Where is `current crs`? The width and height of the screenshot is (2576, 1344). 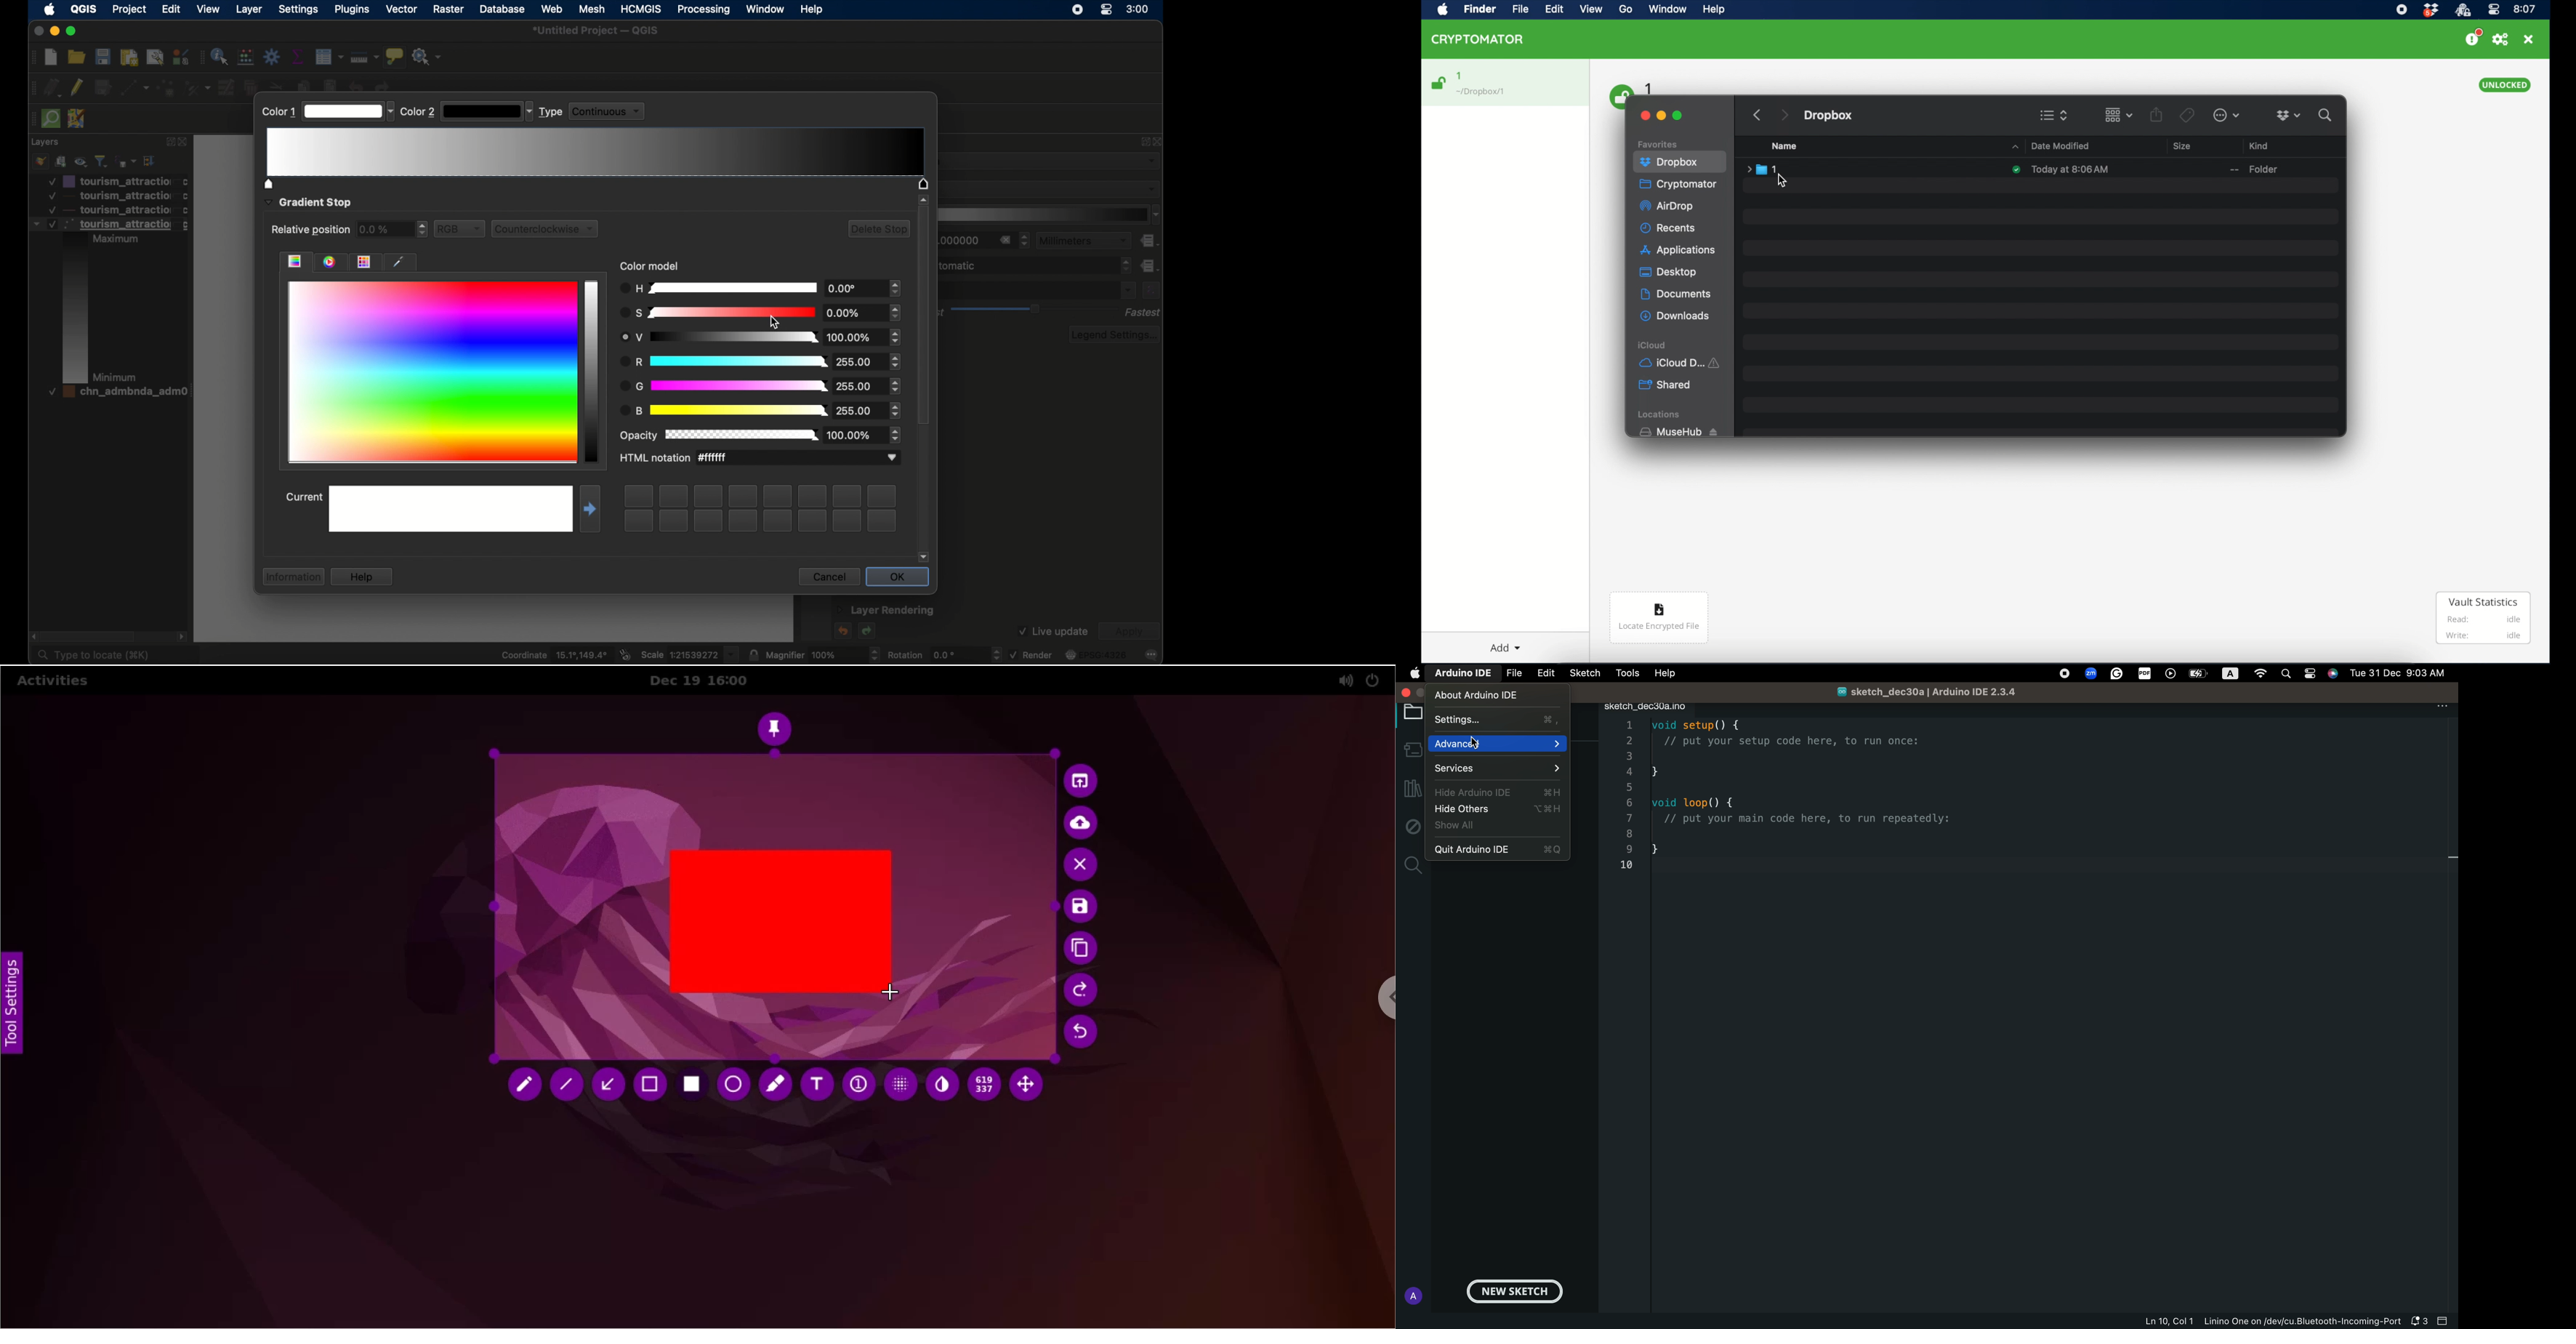 current crs is located at coordinates (1097, 655).